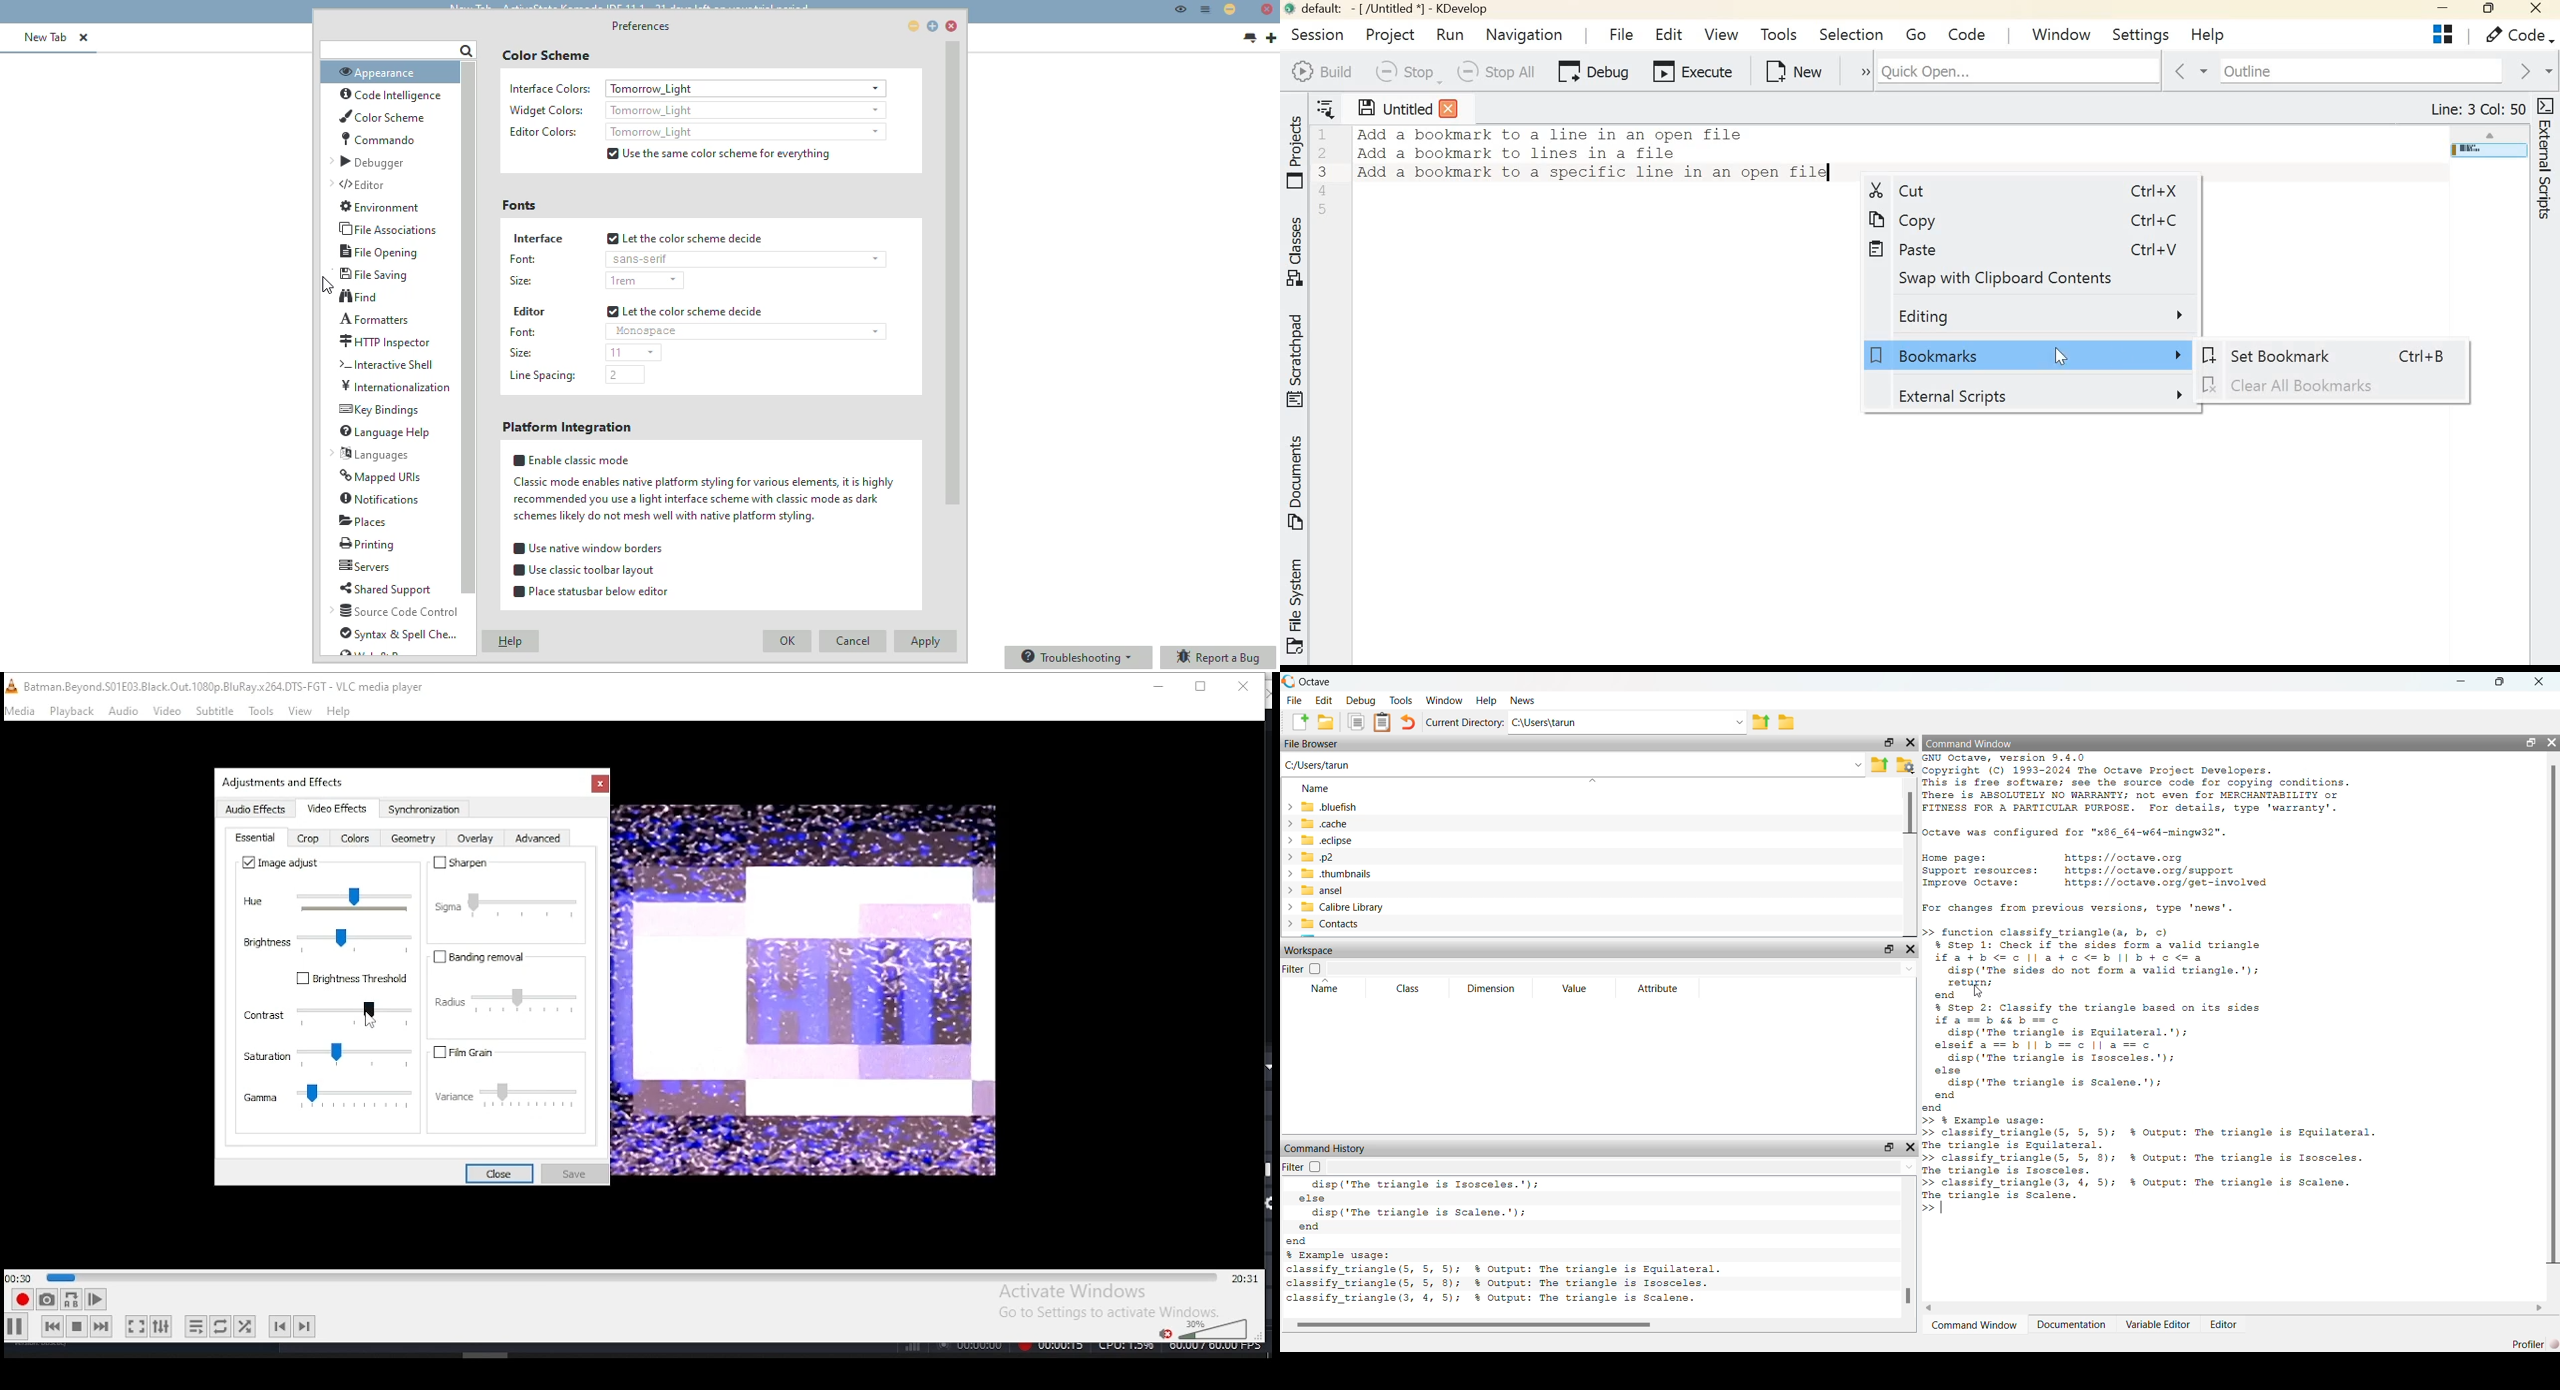  Describe the element at coordinates (915, 26) in the screenshot. I see `minimize` at that location.